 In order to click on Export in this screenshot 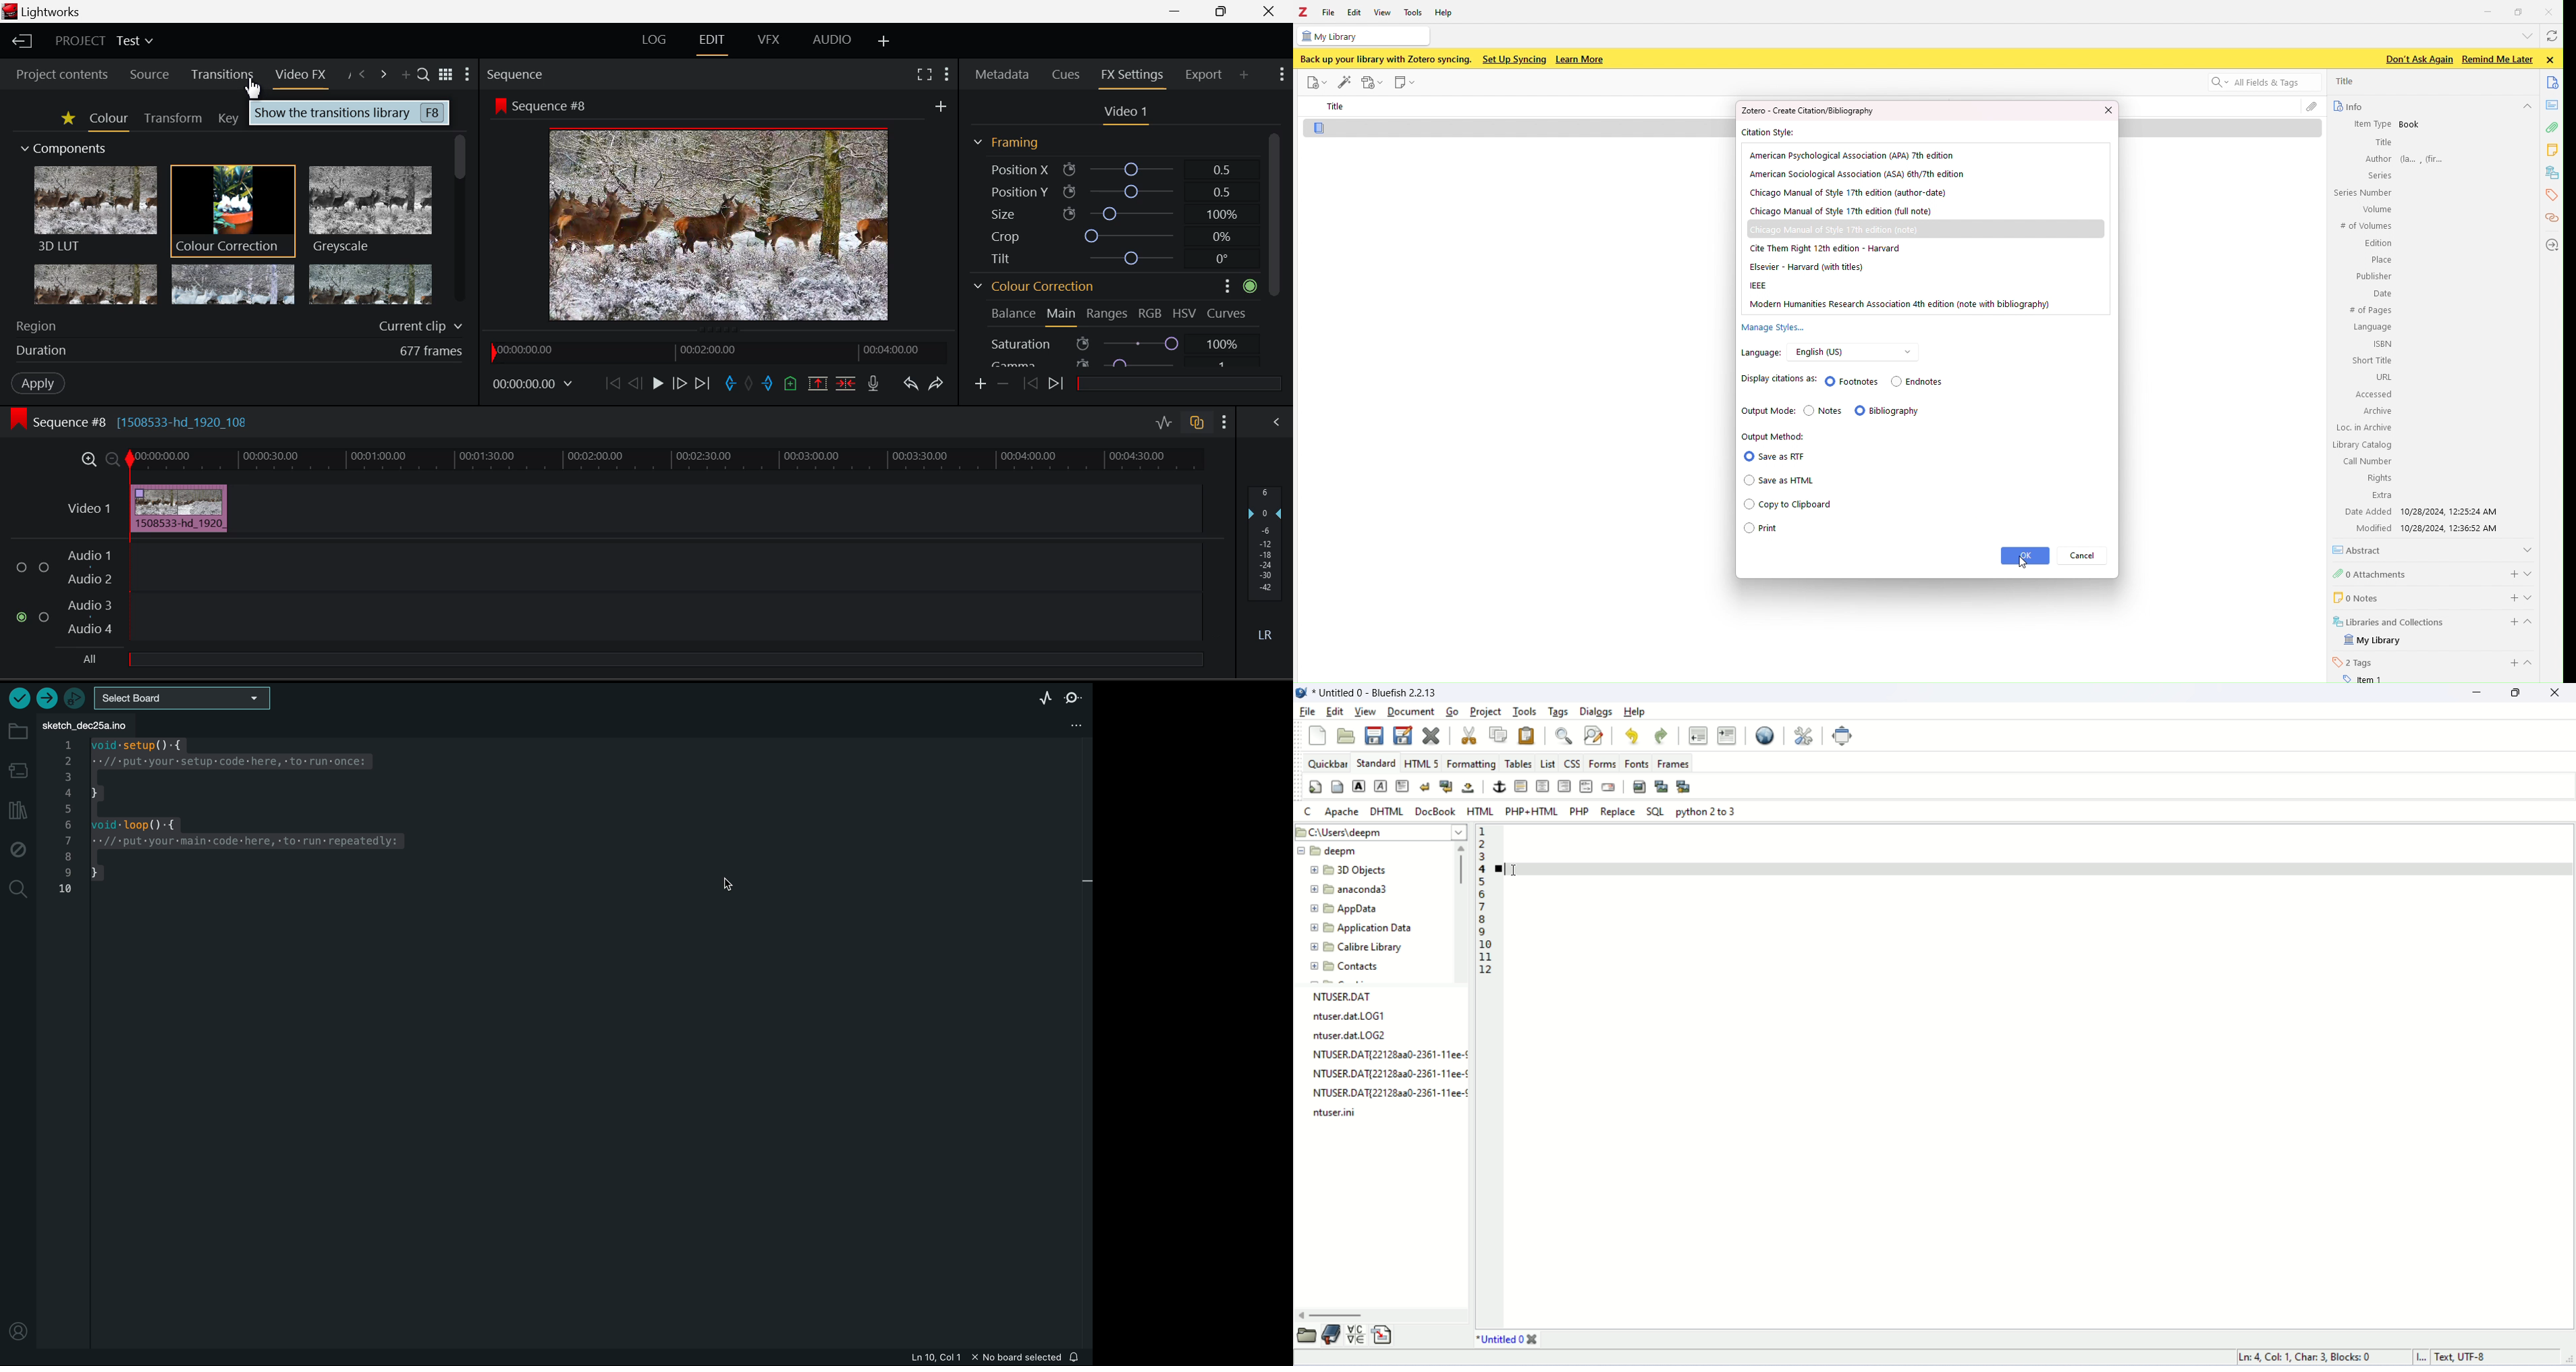, I will do `click(1204, 75)`.